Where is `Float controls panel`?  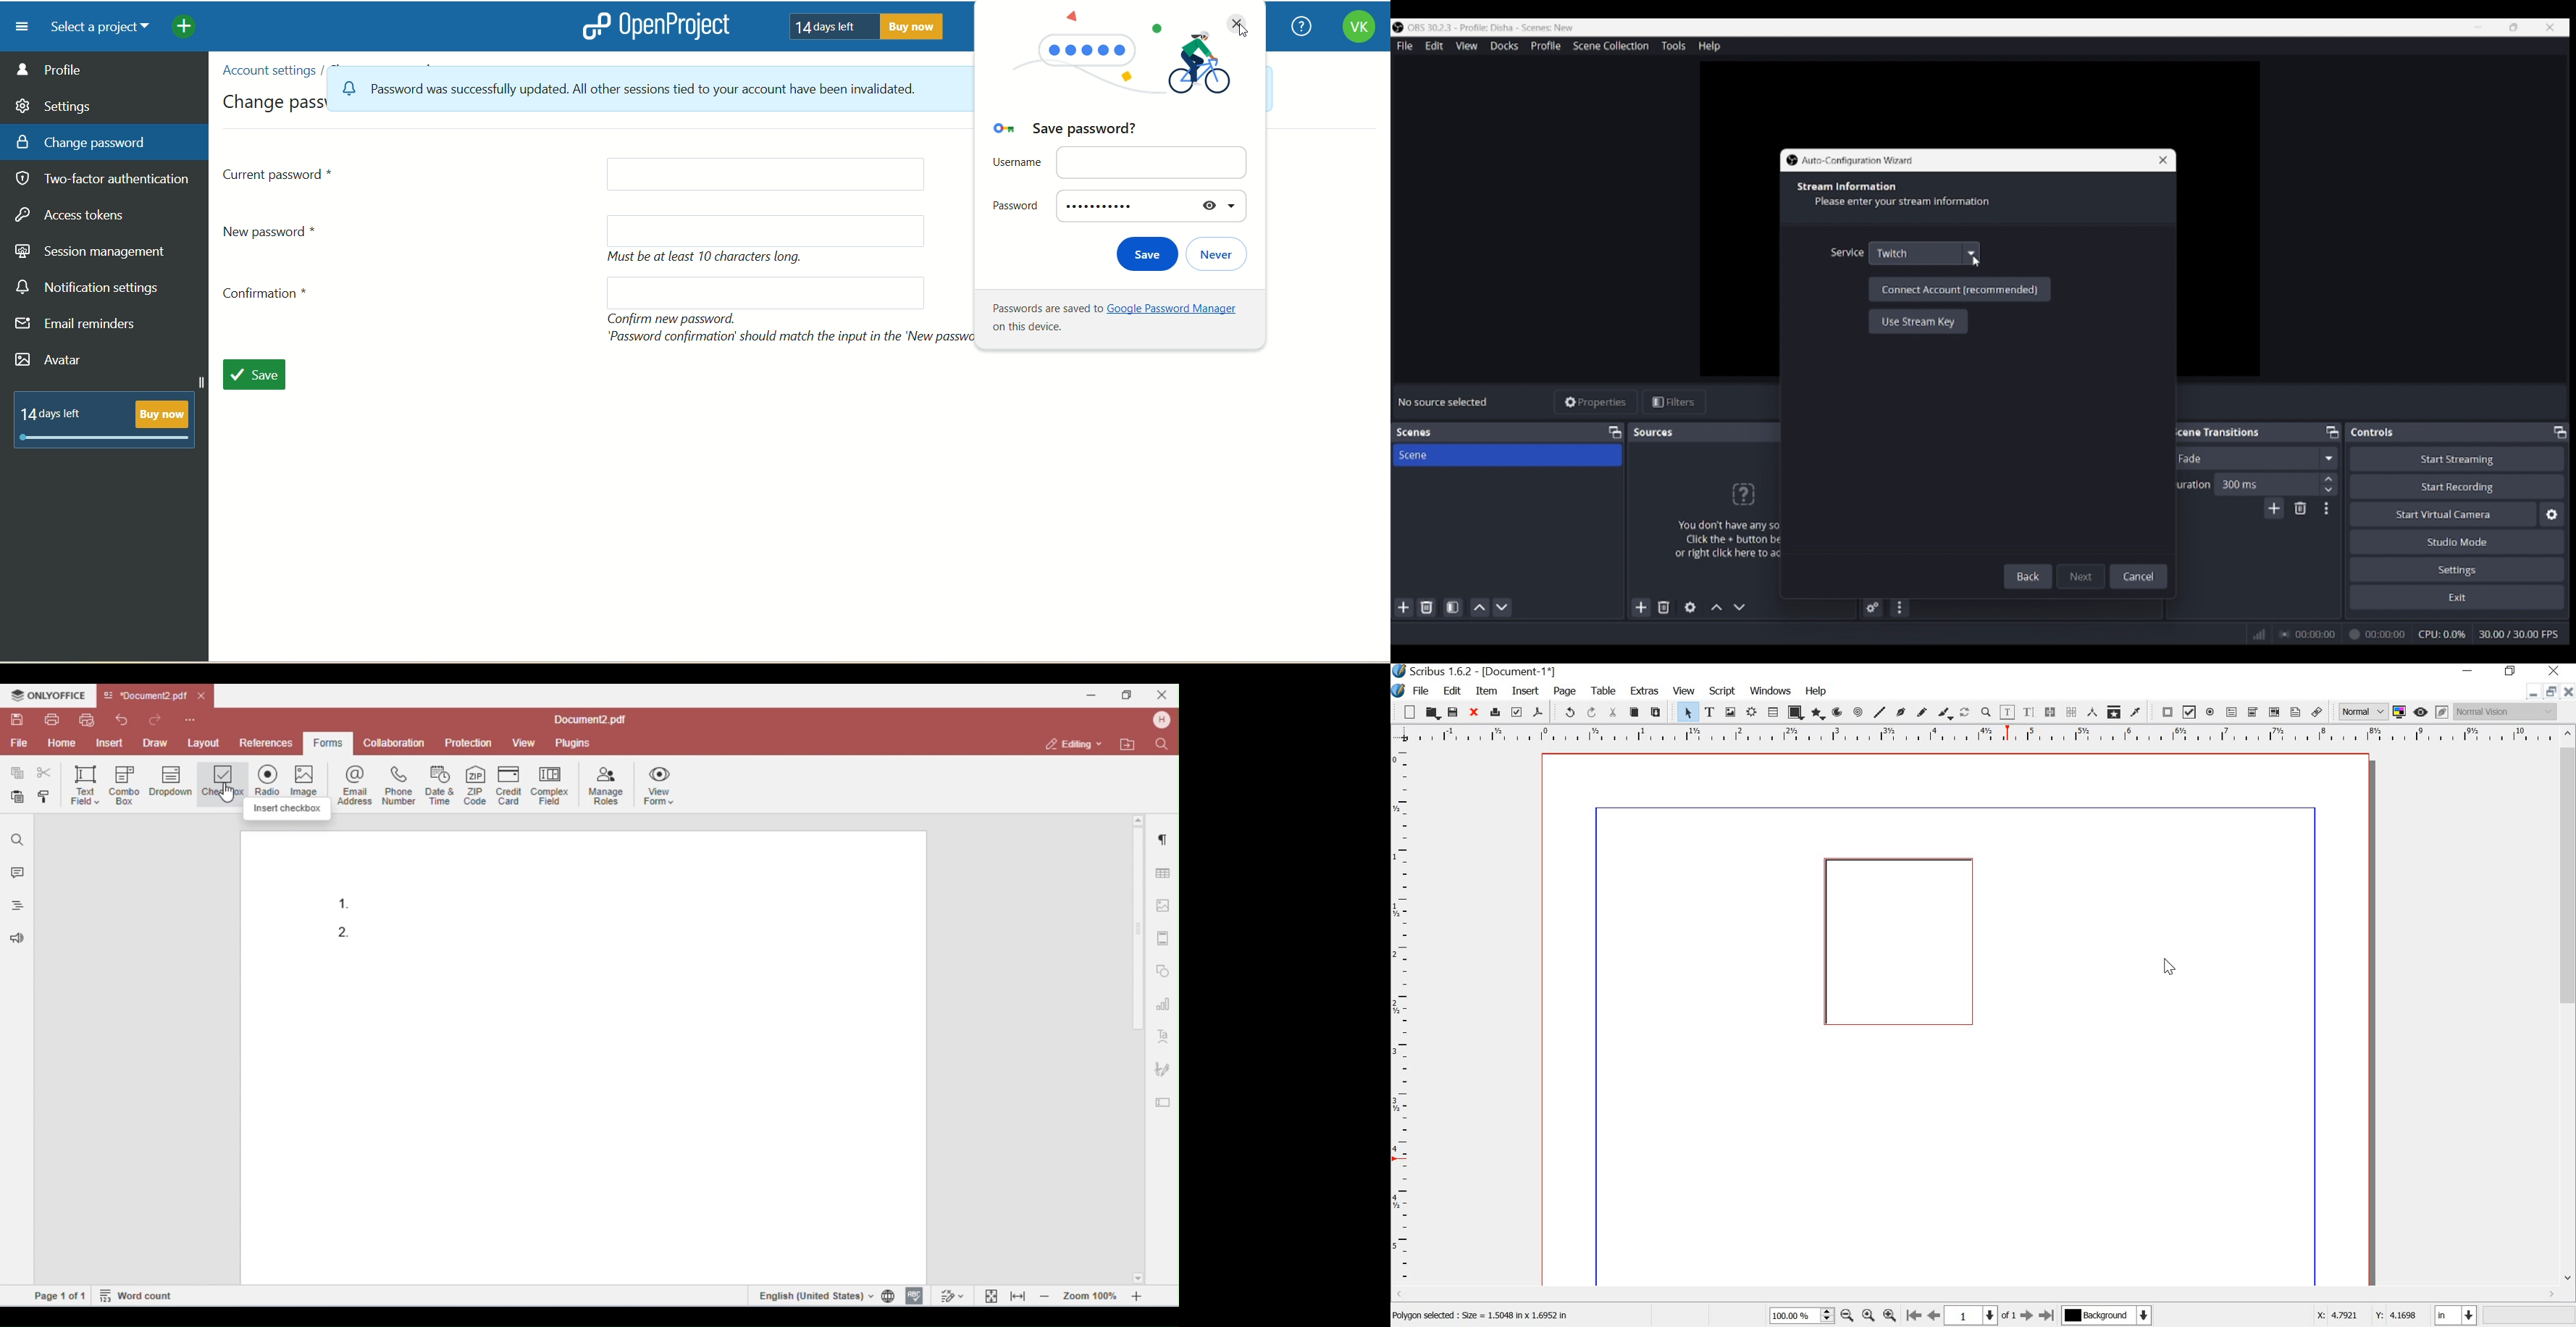 Float controls panel is located at coordinates (2560, 432).